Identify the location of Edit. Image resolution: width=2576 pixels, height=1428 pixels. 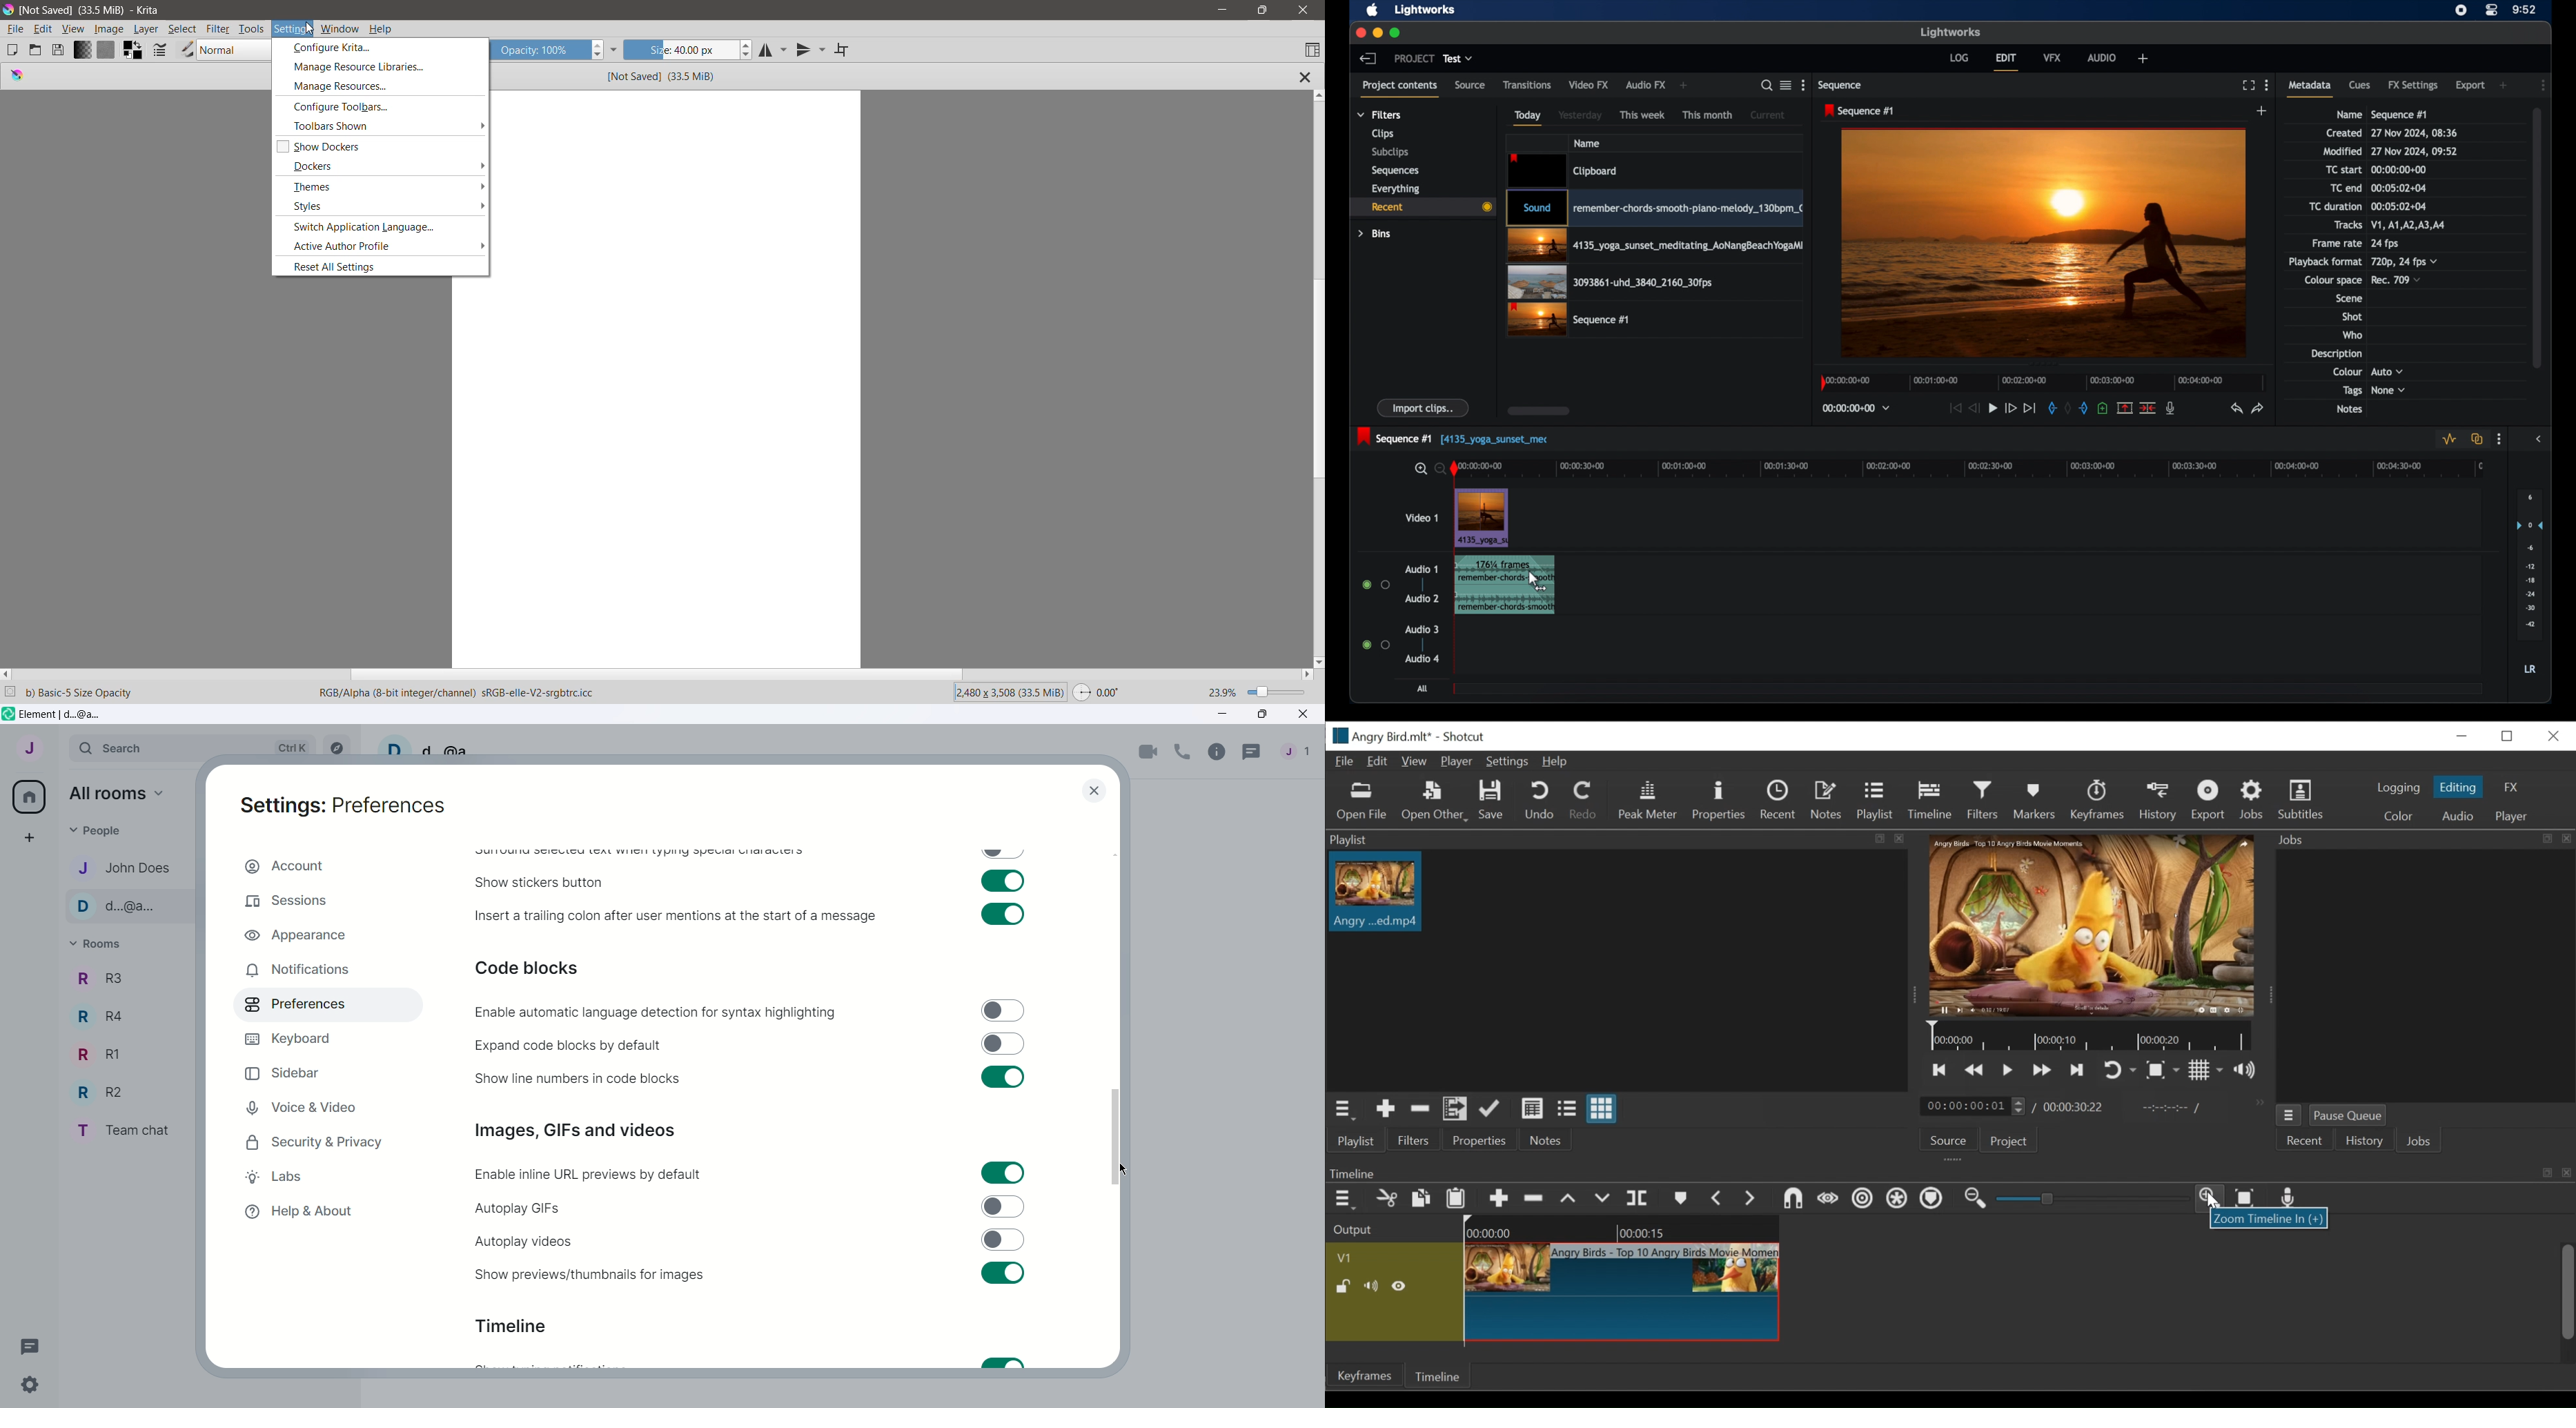
(43, 30).